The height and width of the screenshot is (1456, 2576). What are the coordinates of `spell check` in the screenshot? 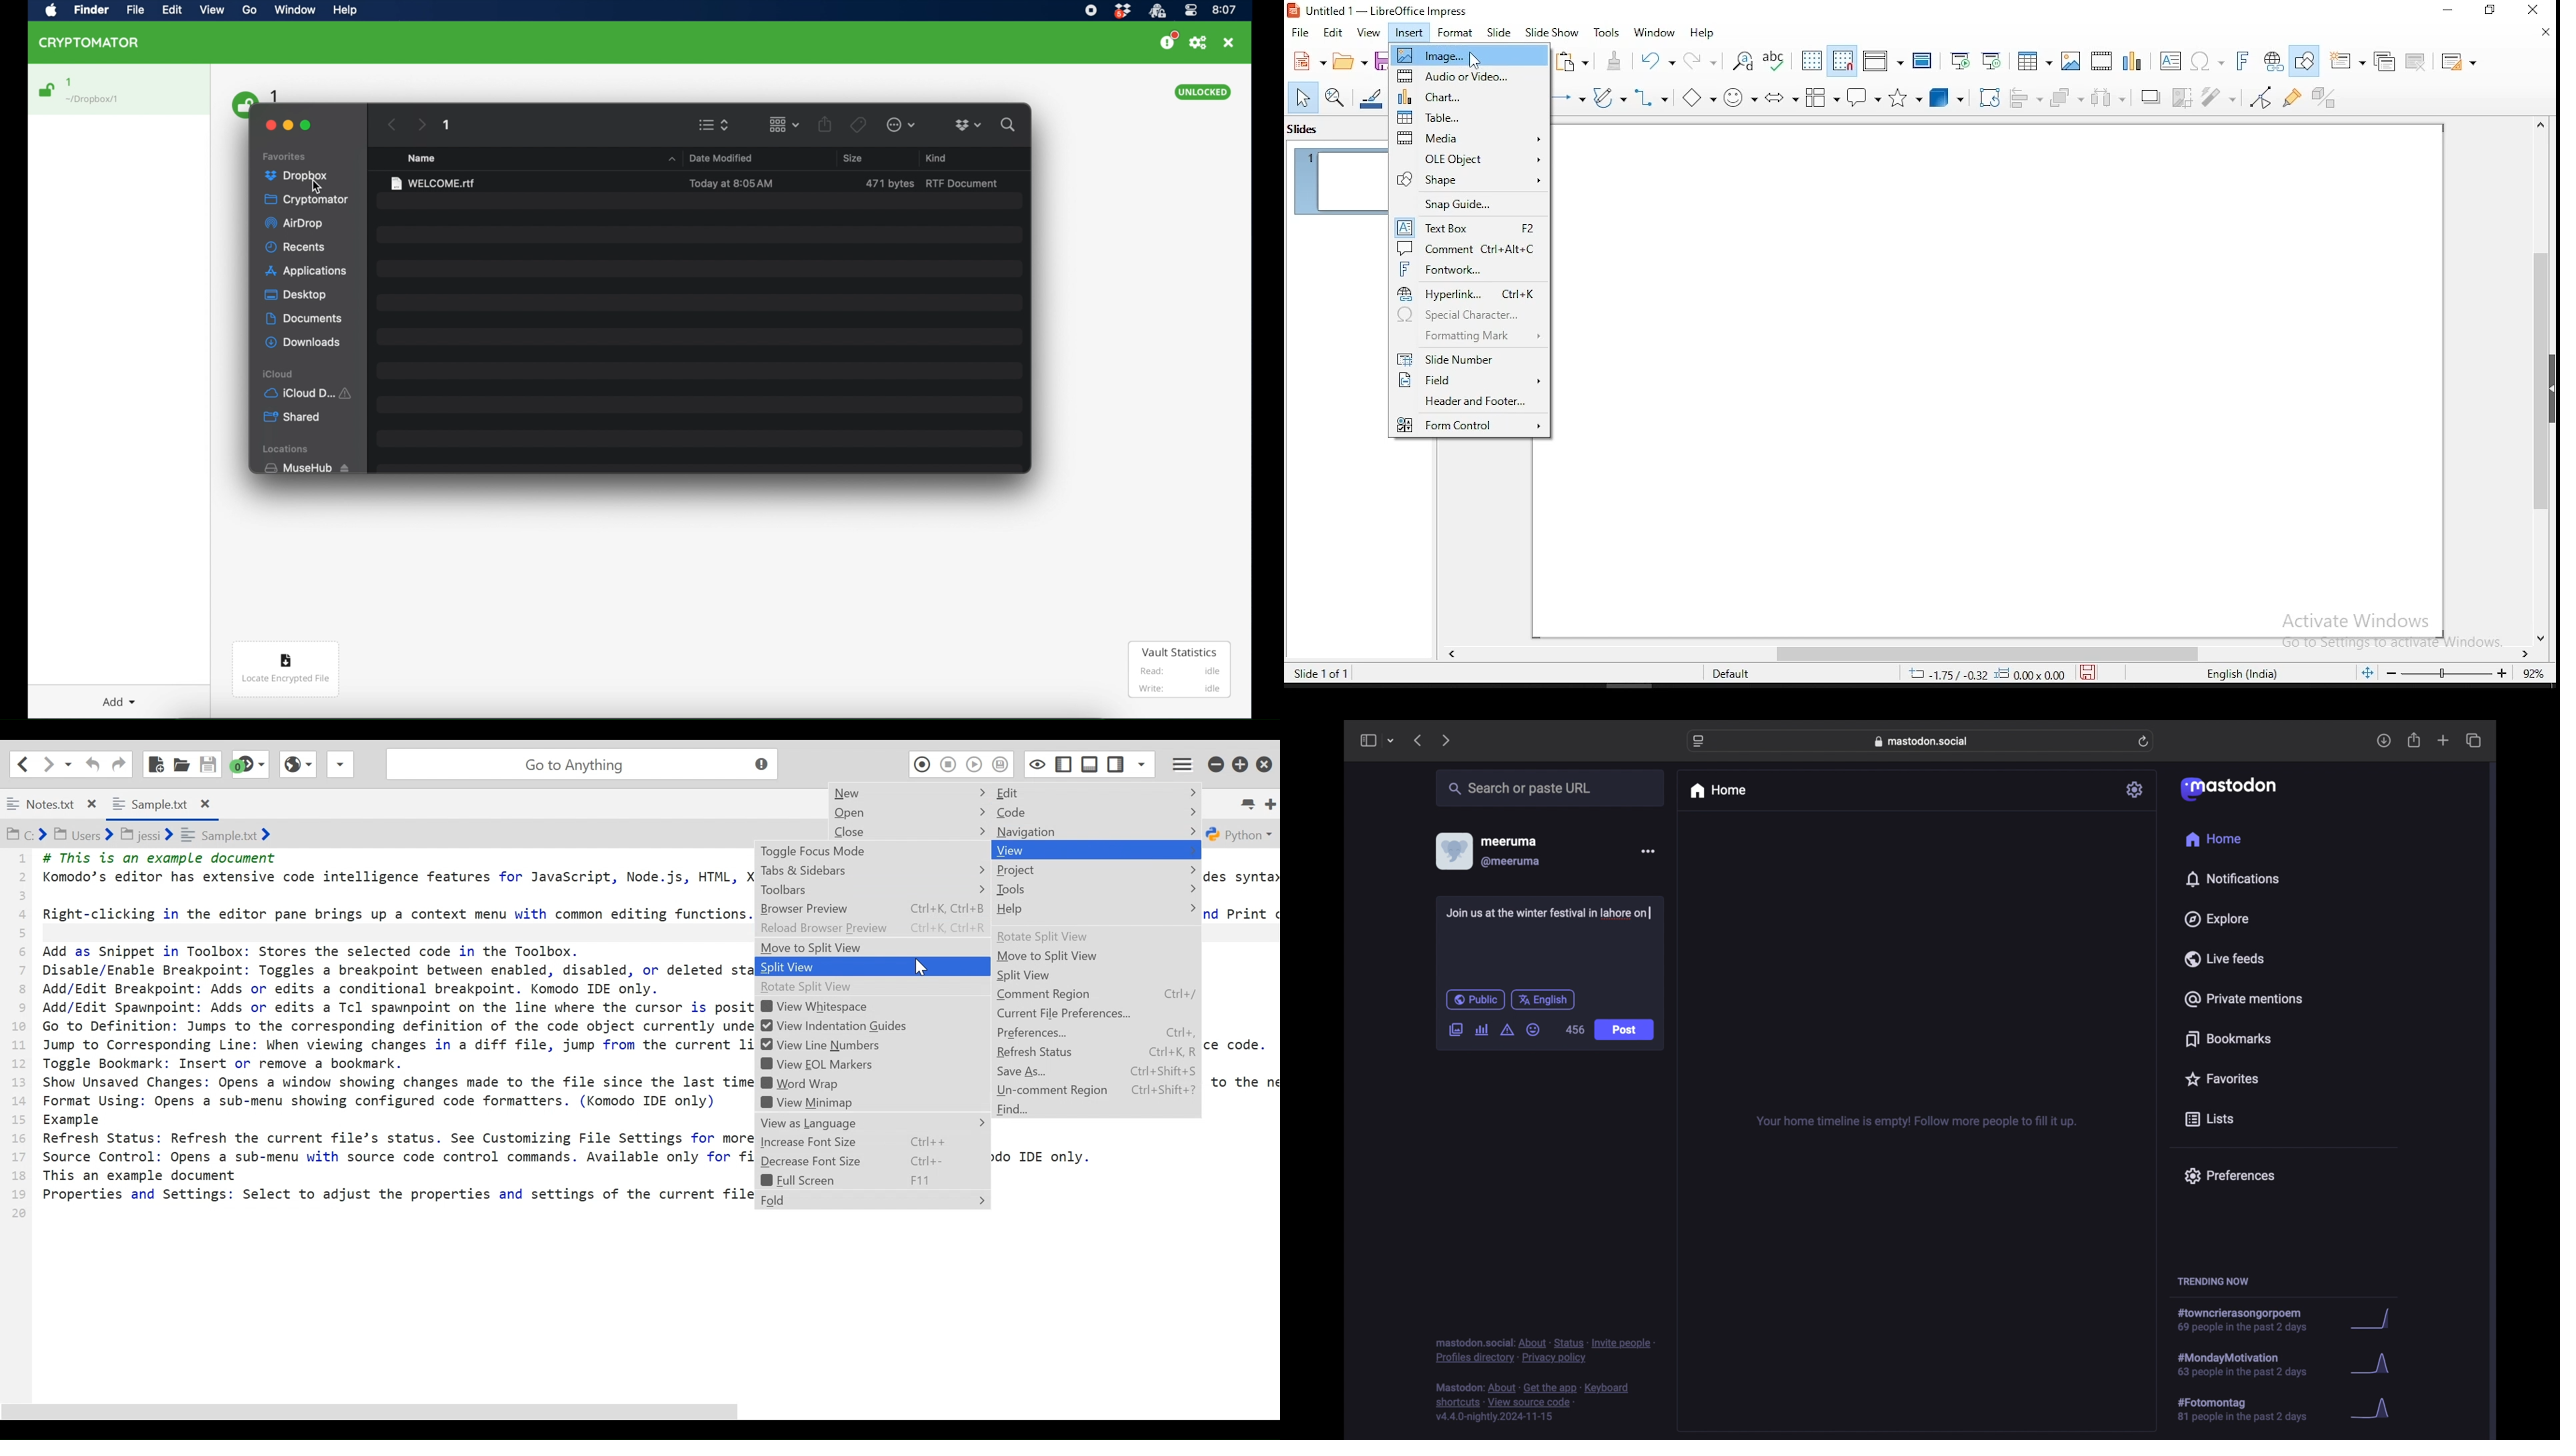 It's located at (1776, 58).